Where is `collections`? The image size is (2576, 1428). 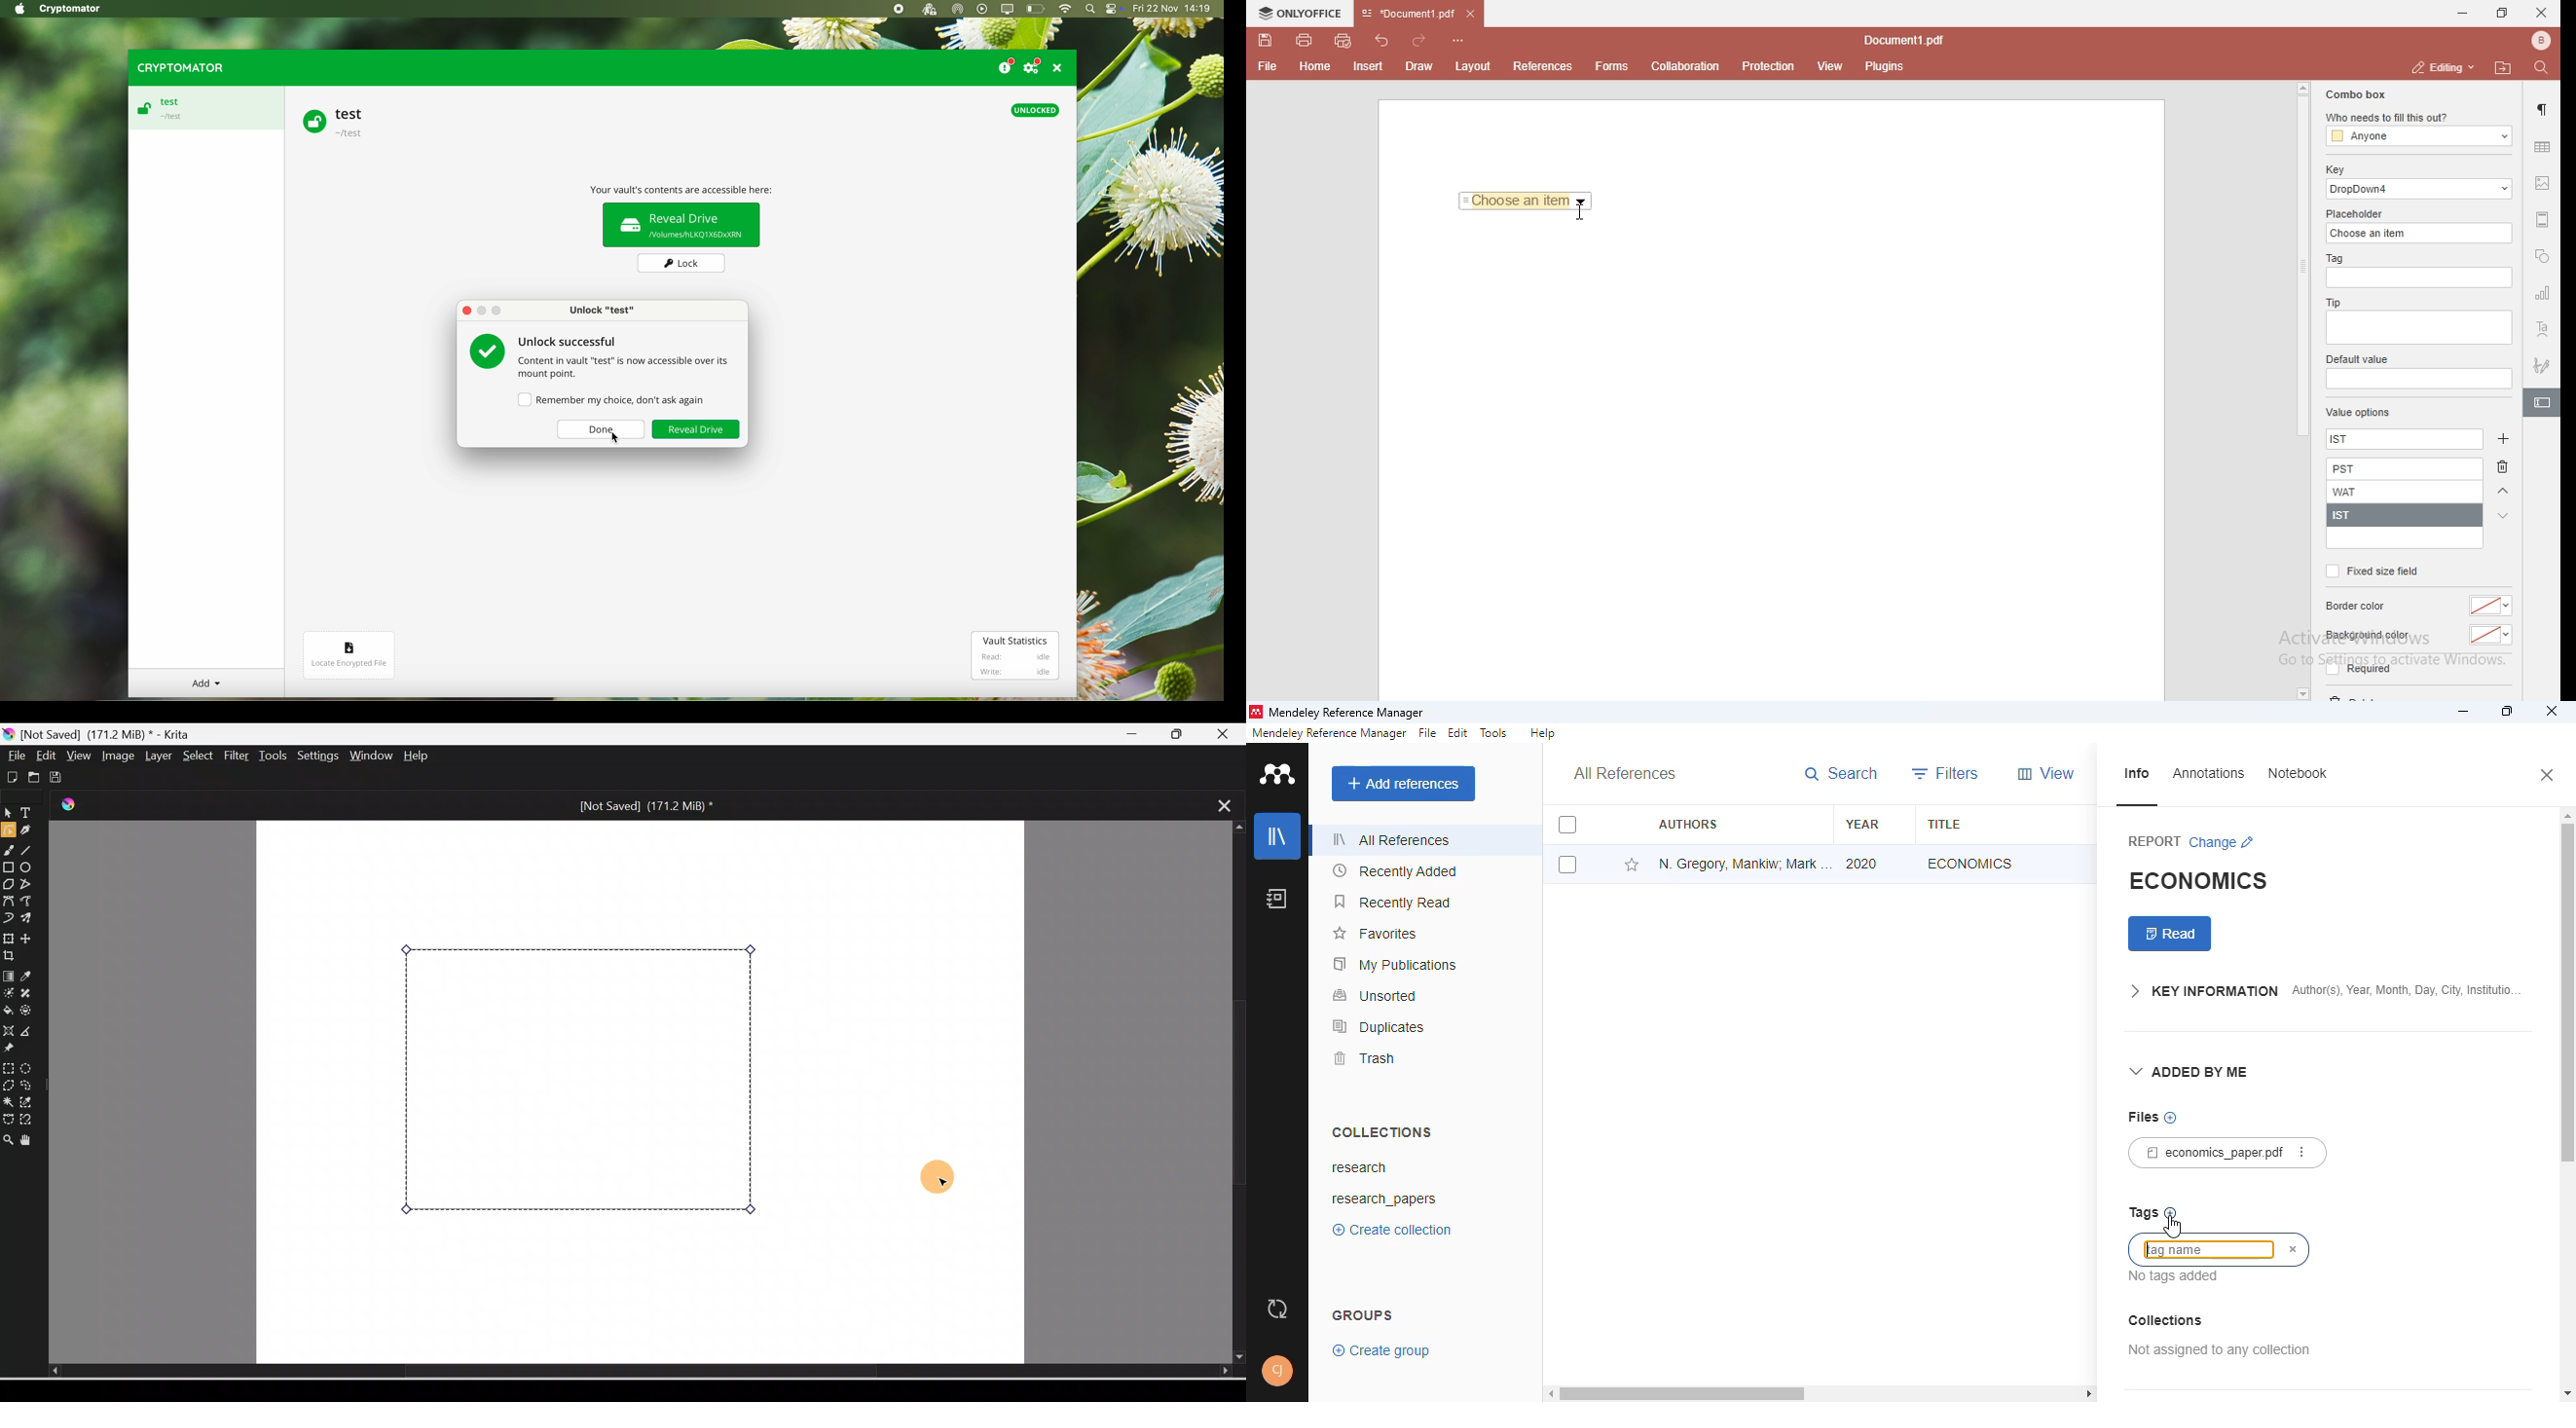 collections is located at coordinates (1382, 1133).